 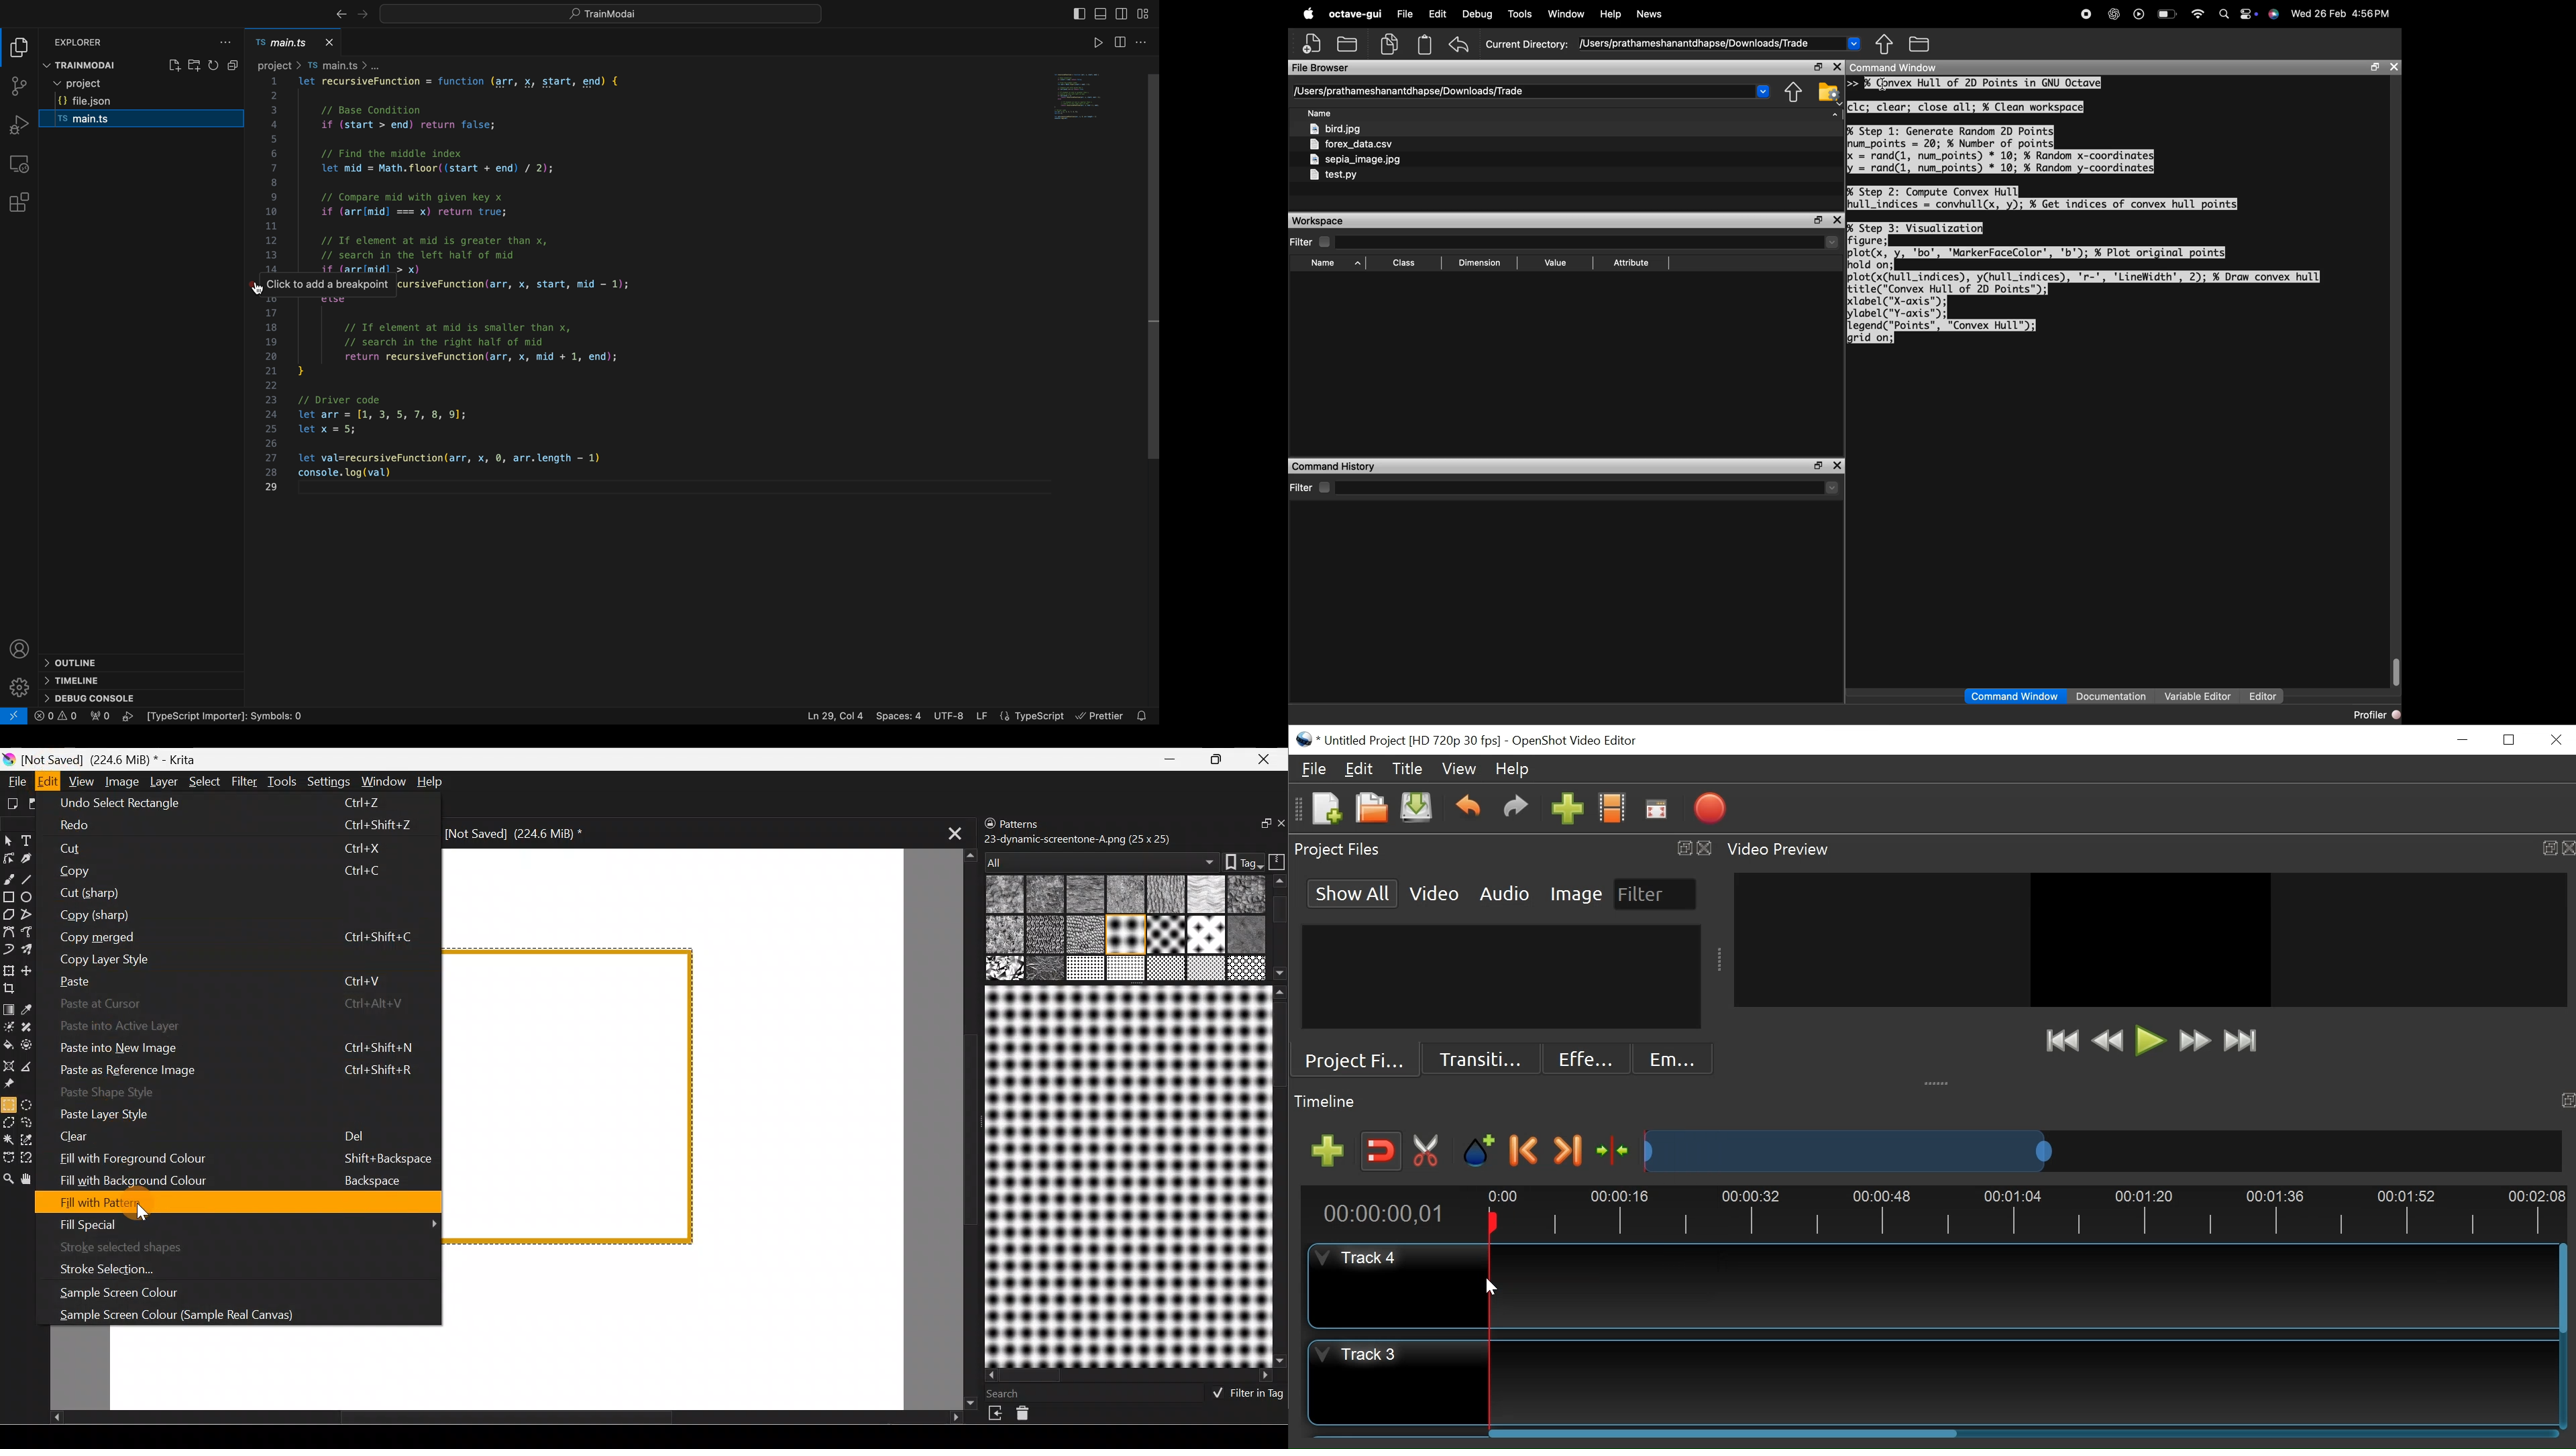 I want to click on 02b Wooftissue.png, so click(x=1082, y=895).